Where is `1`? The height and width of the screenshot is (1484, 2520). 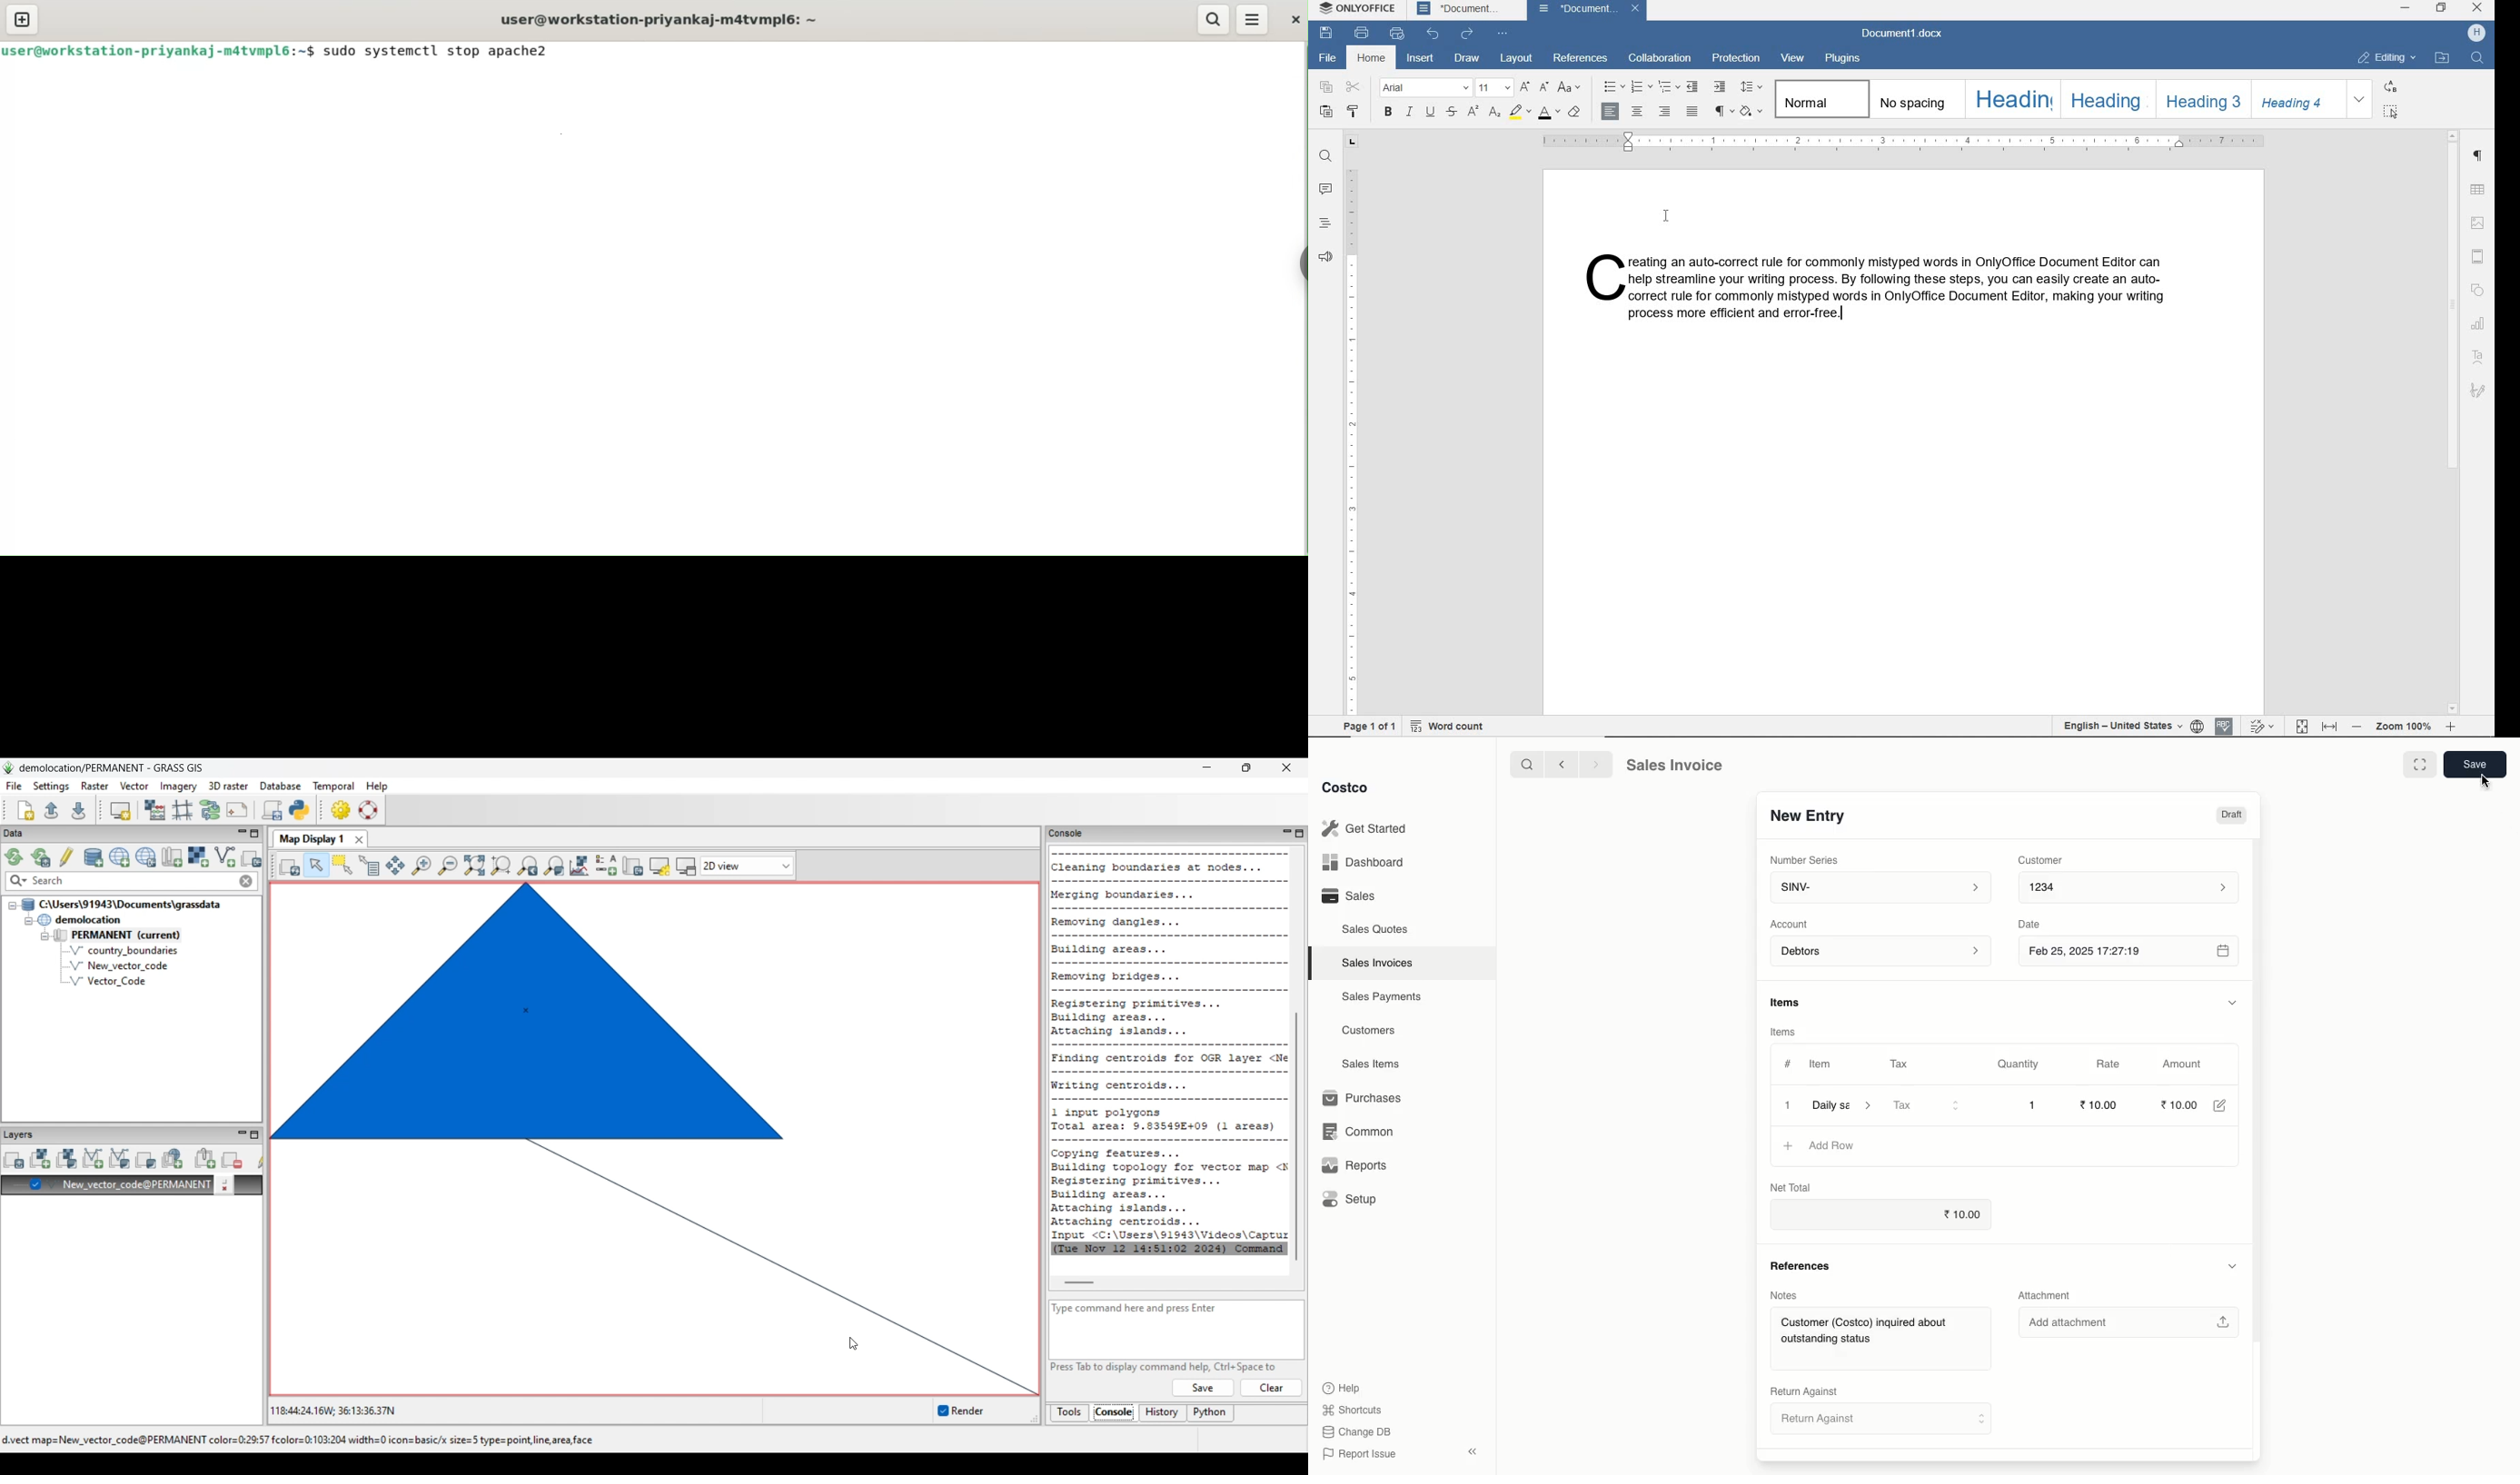 1 is located at coordinates (2034, 1105).